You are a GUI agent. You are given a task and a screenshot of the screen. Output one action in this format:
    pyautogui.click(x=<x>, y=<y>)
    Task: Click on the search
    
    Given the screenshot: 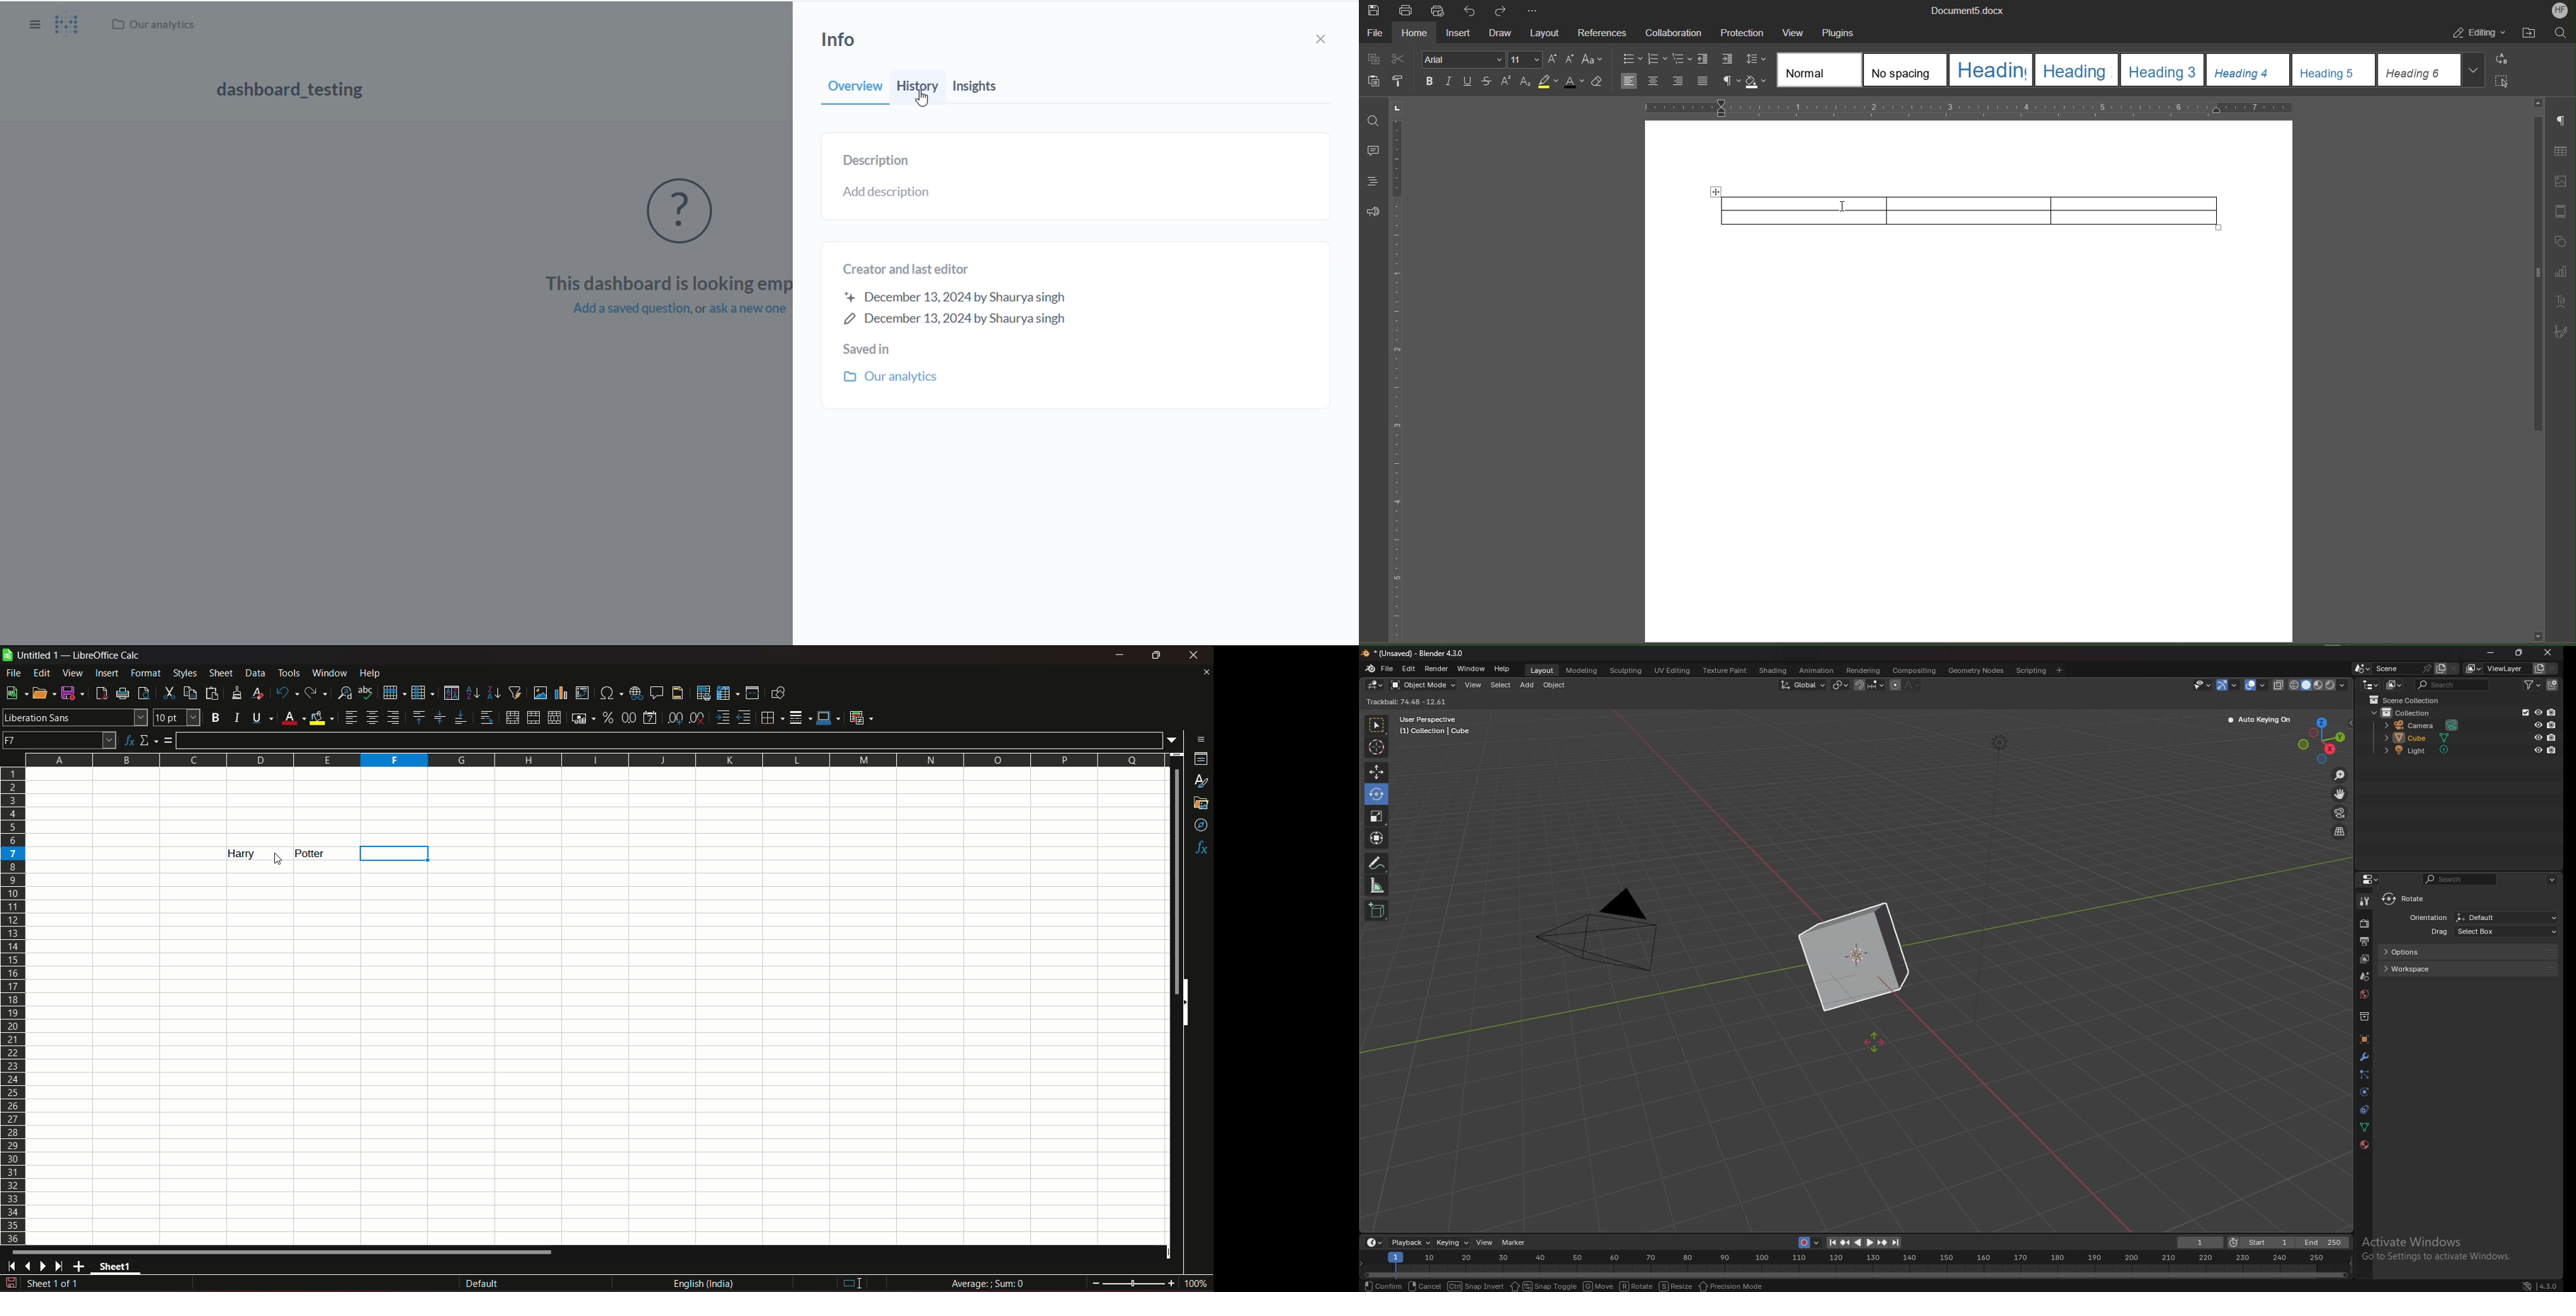 What is the action you would take?
    pyautogui.click(x=2453, y=685)
    